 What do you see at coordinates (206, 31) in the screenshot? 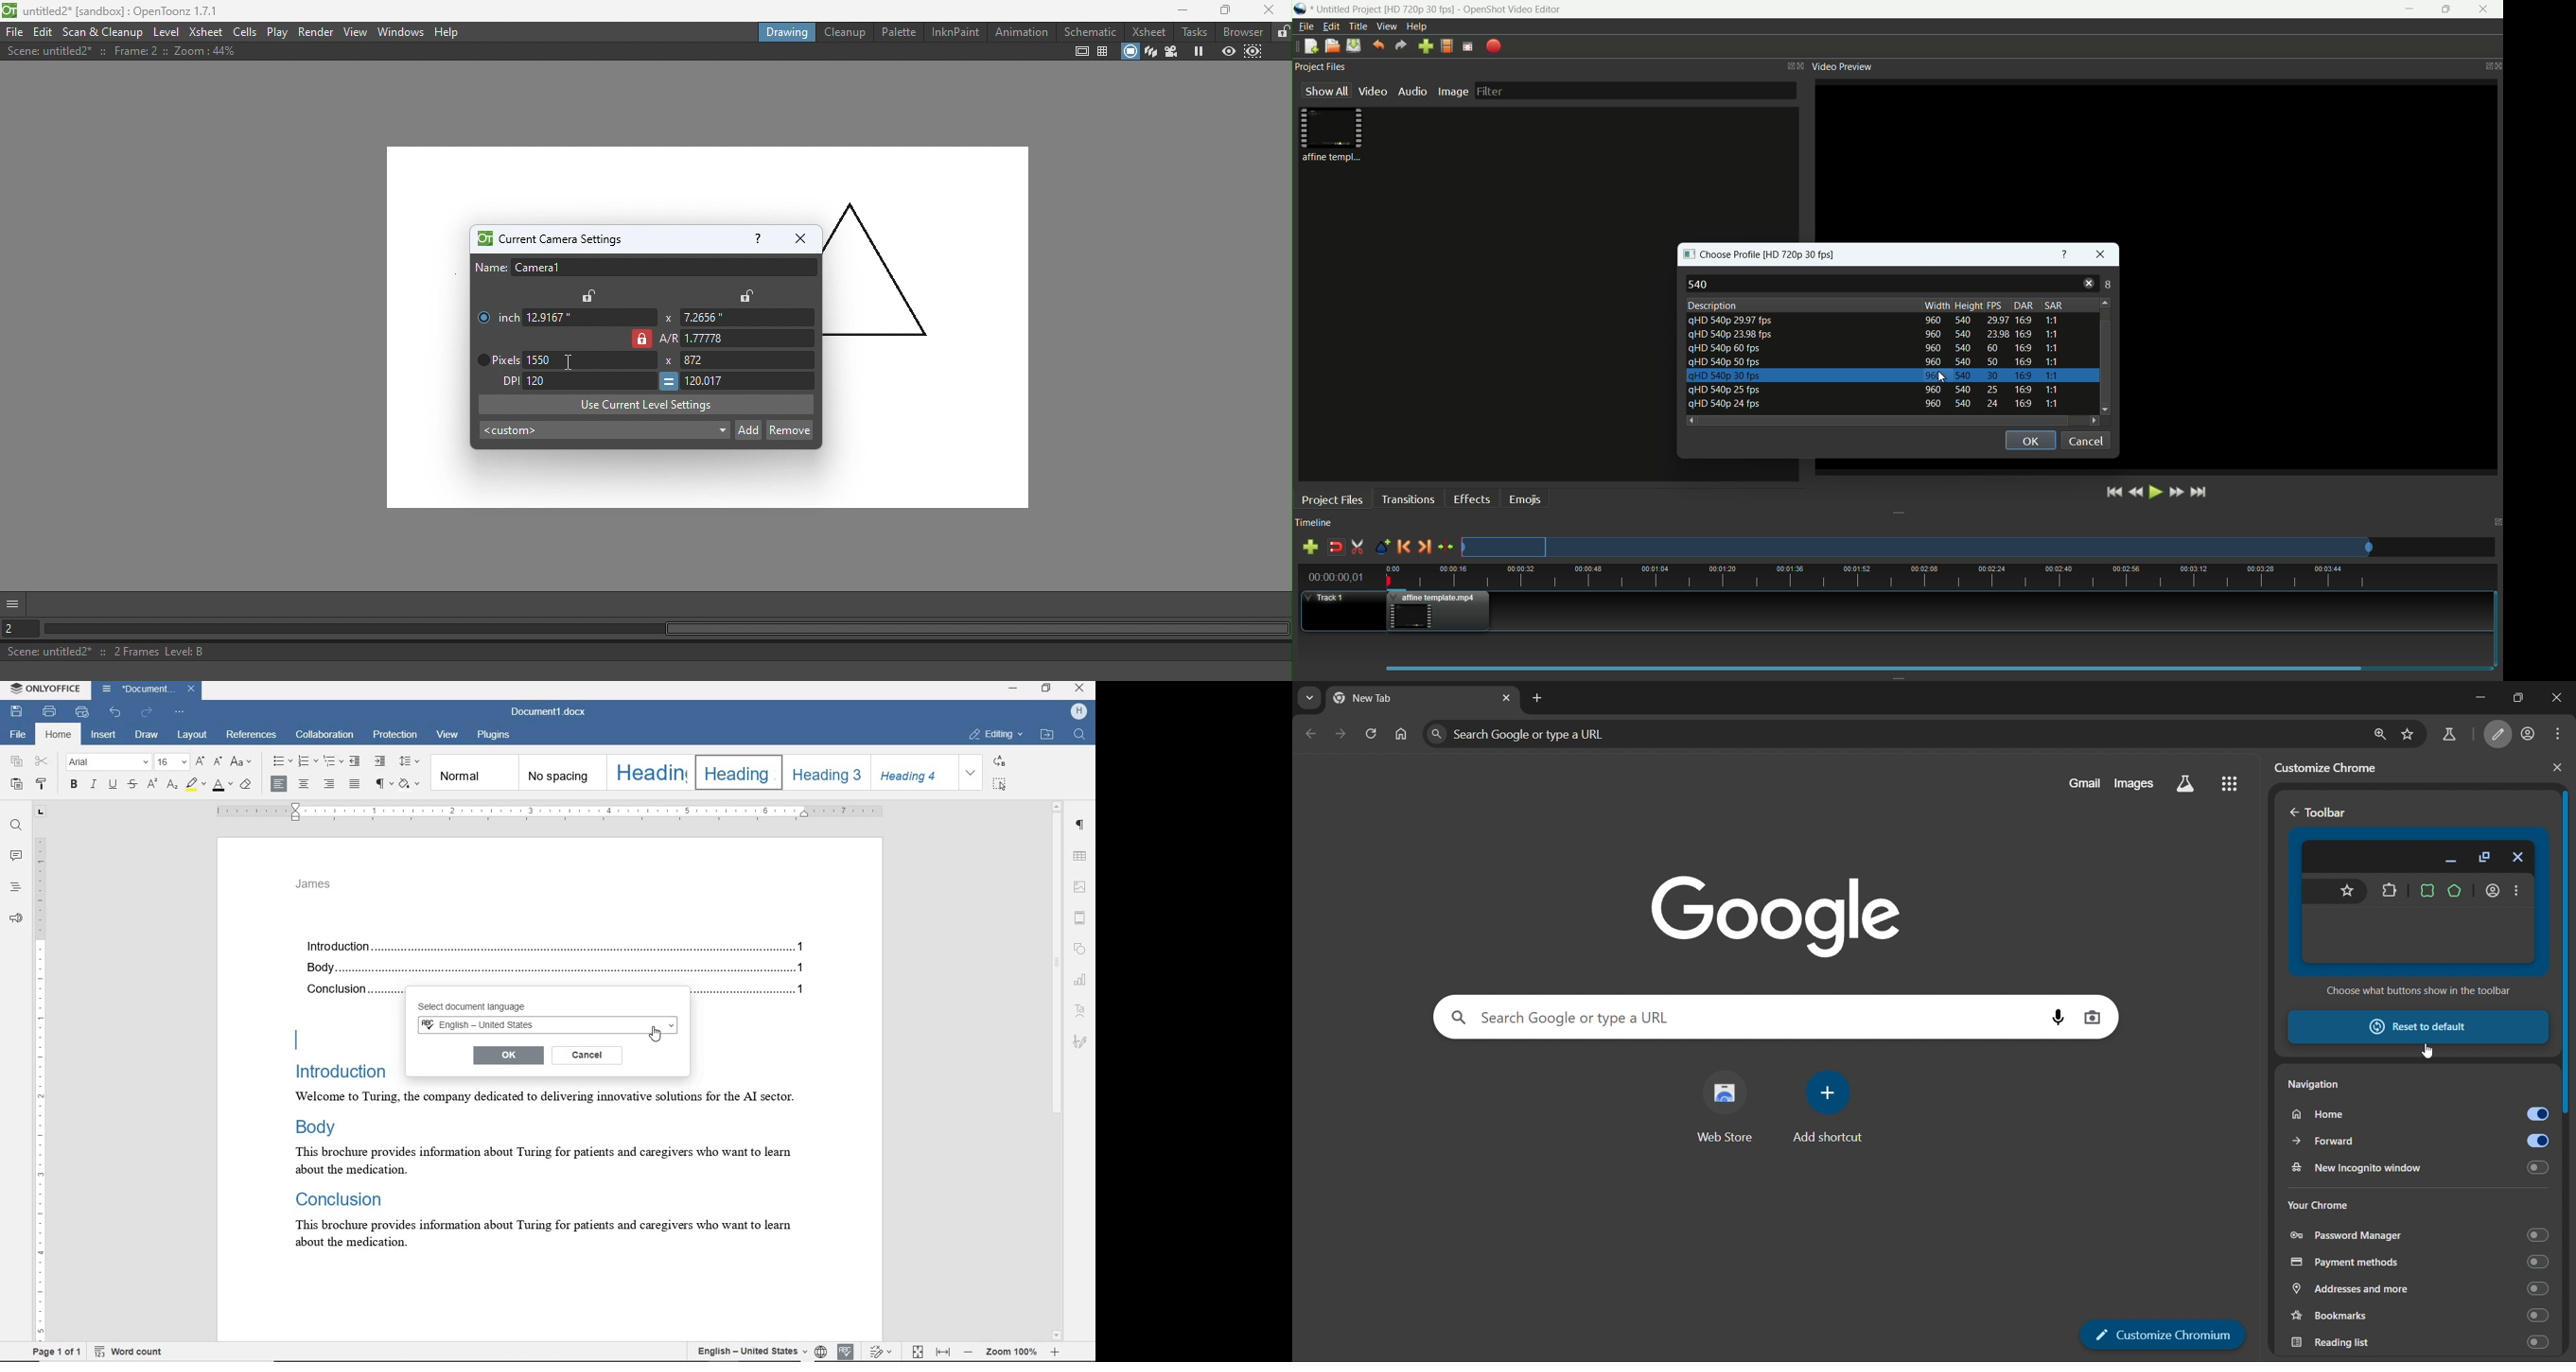
I see `Xsheet` at bounding box center [206, 31].